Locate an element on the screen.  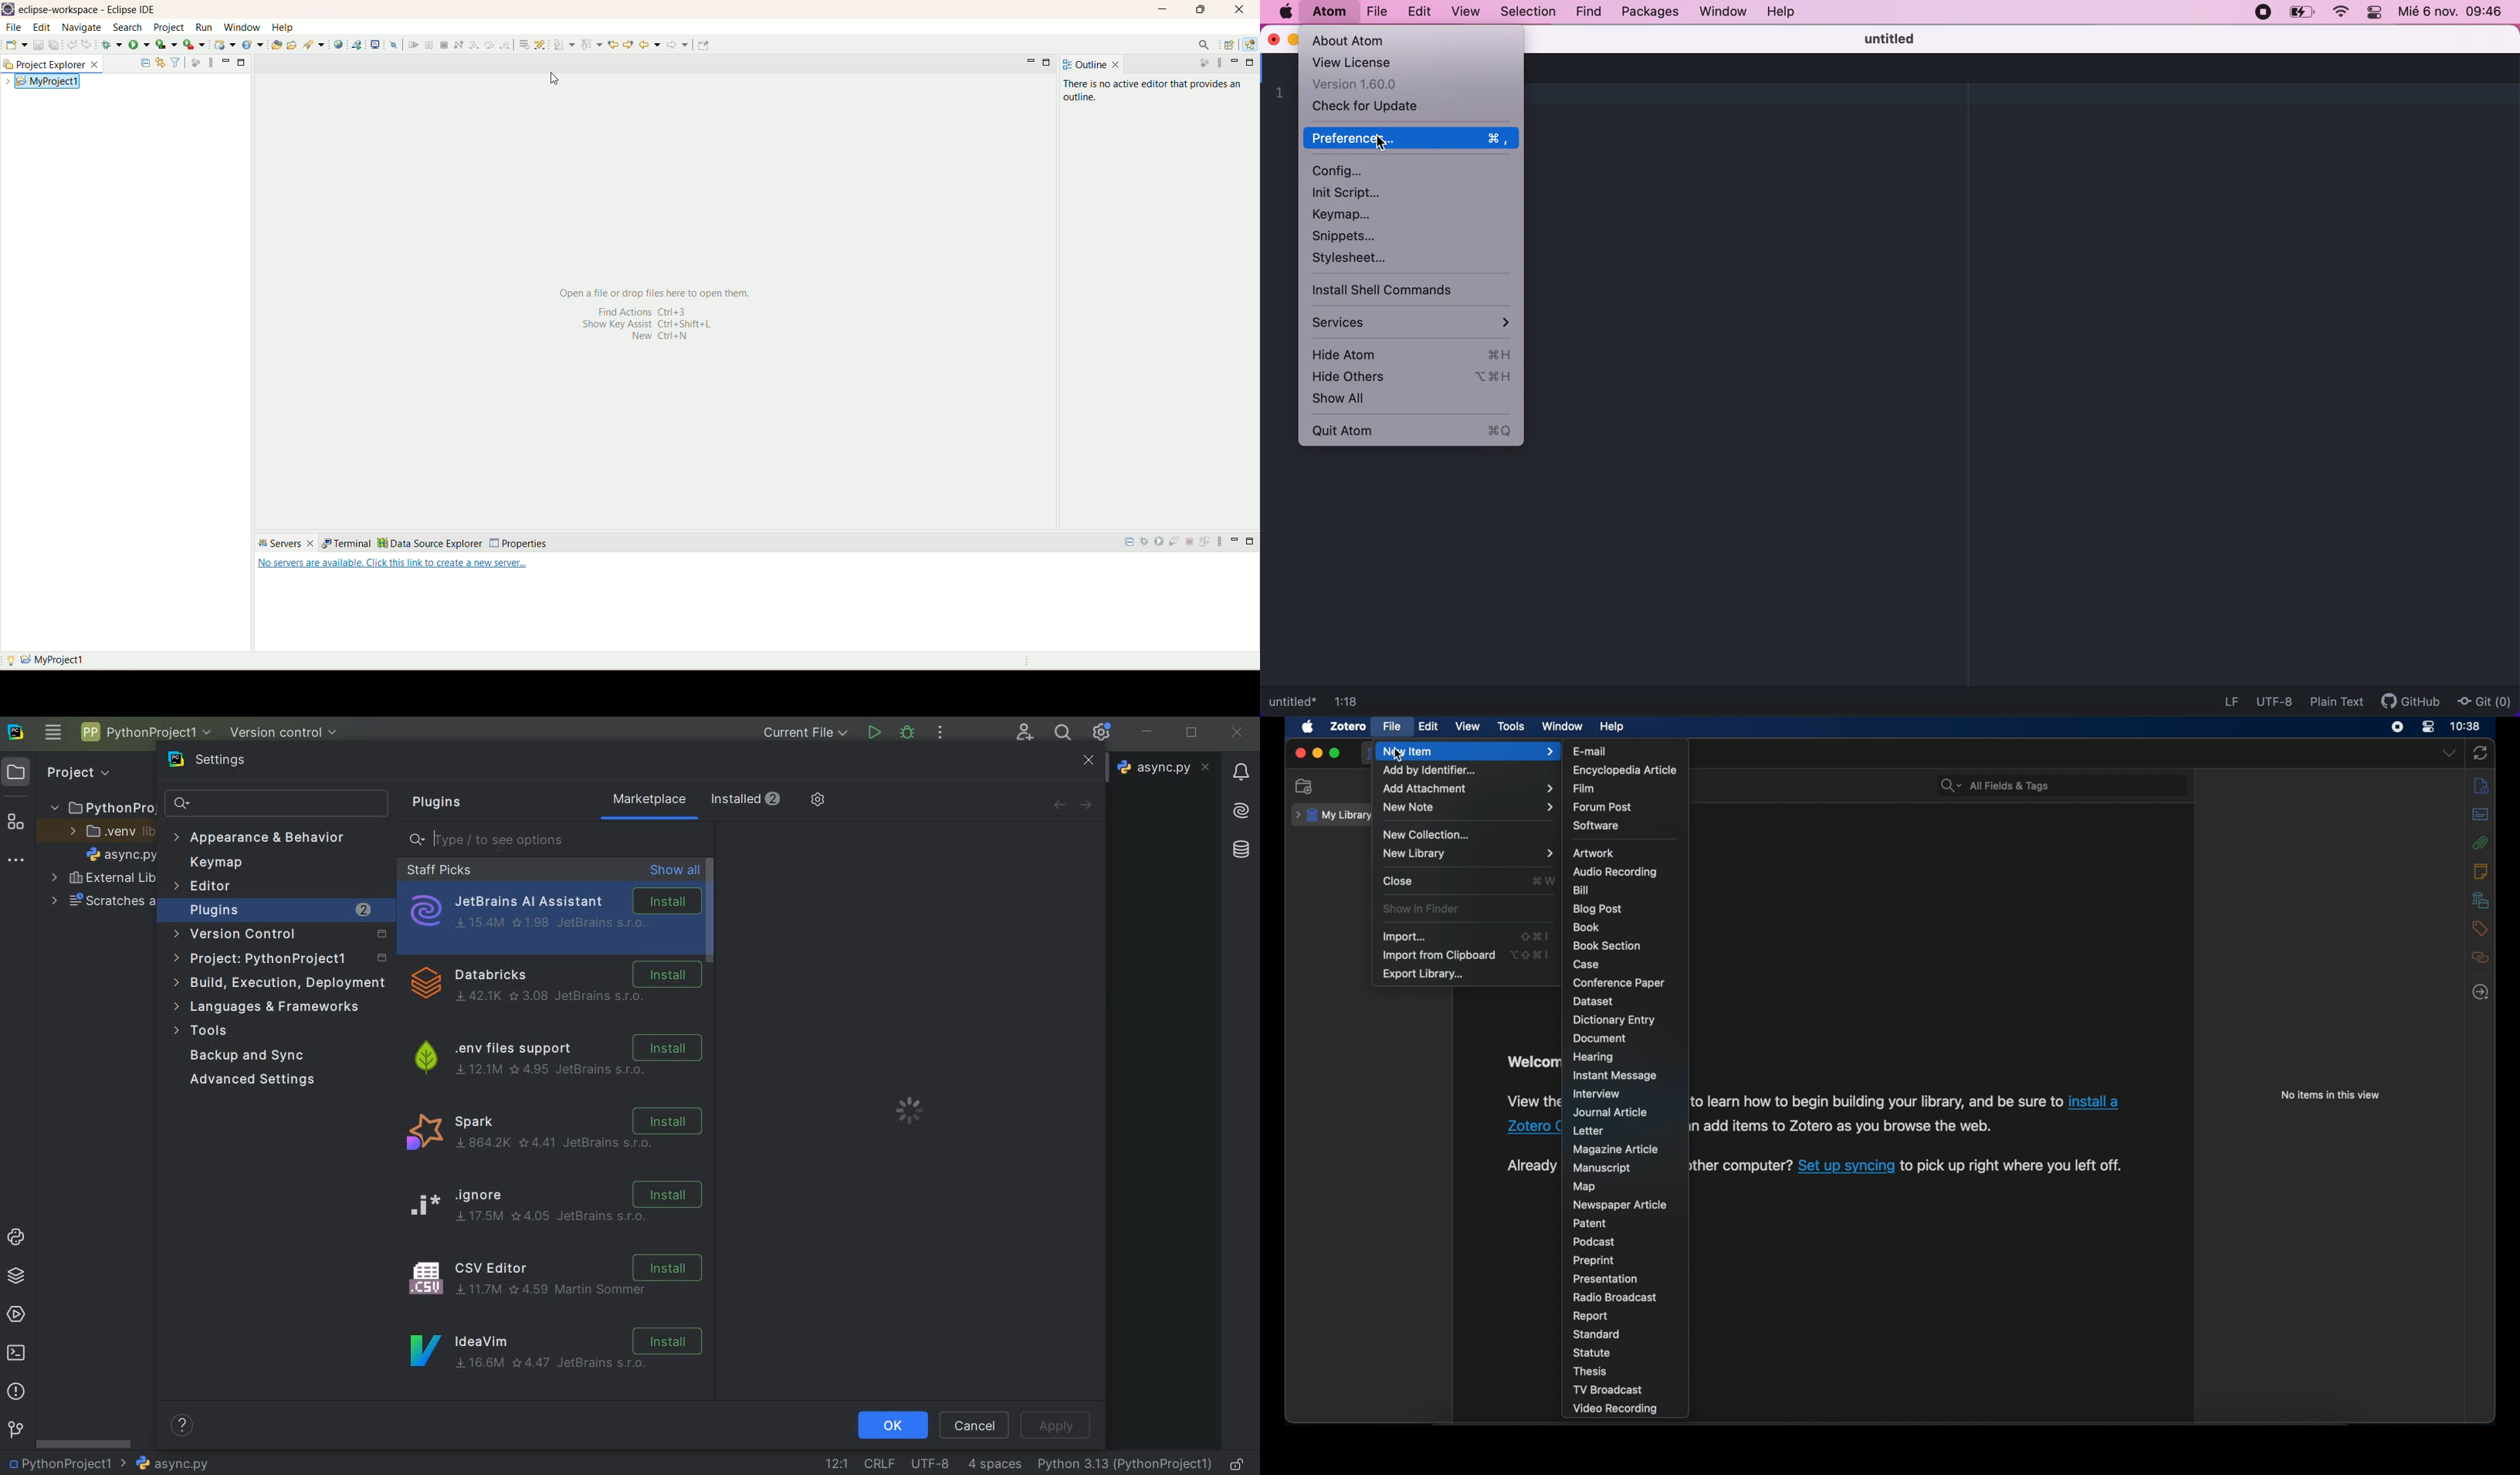
Mié 6 nov. 09:46 is located at coordinates (2453, 13).